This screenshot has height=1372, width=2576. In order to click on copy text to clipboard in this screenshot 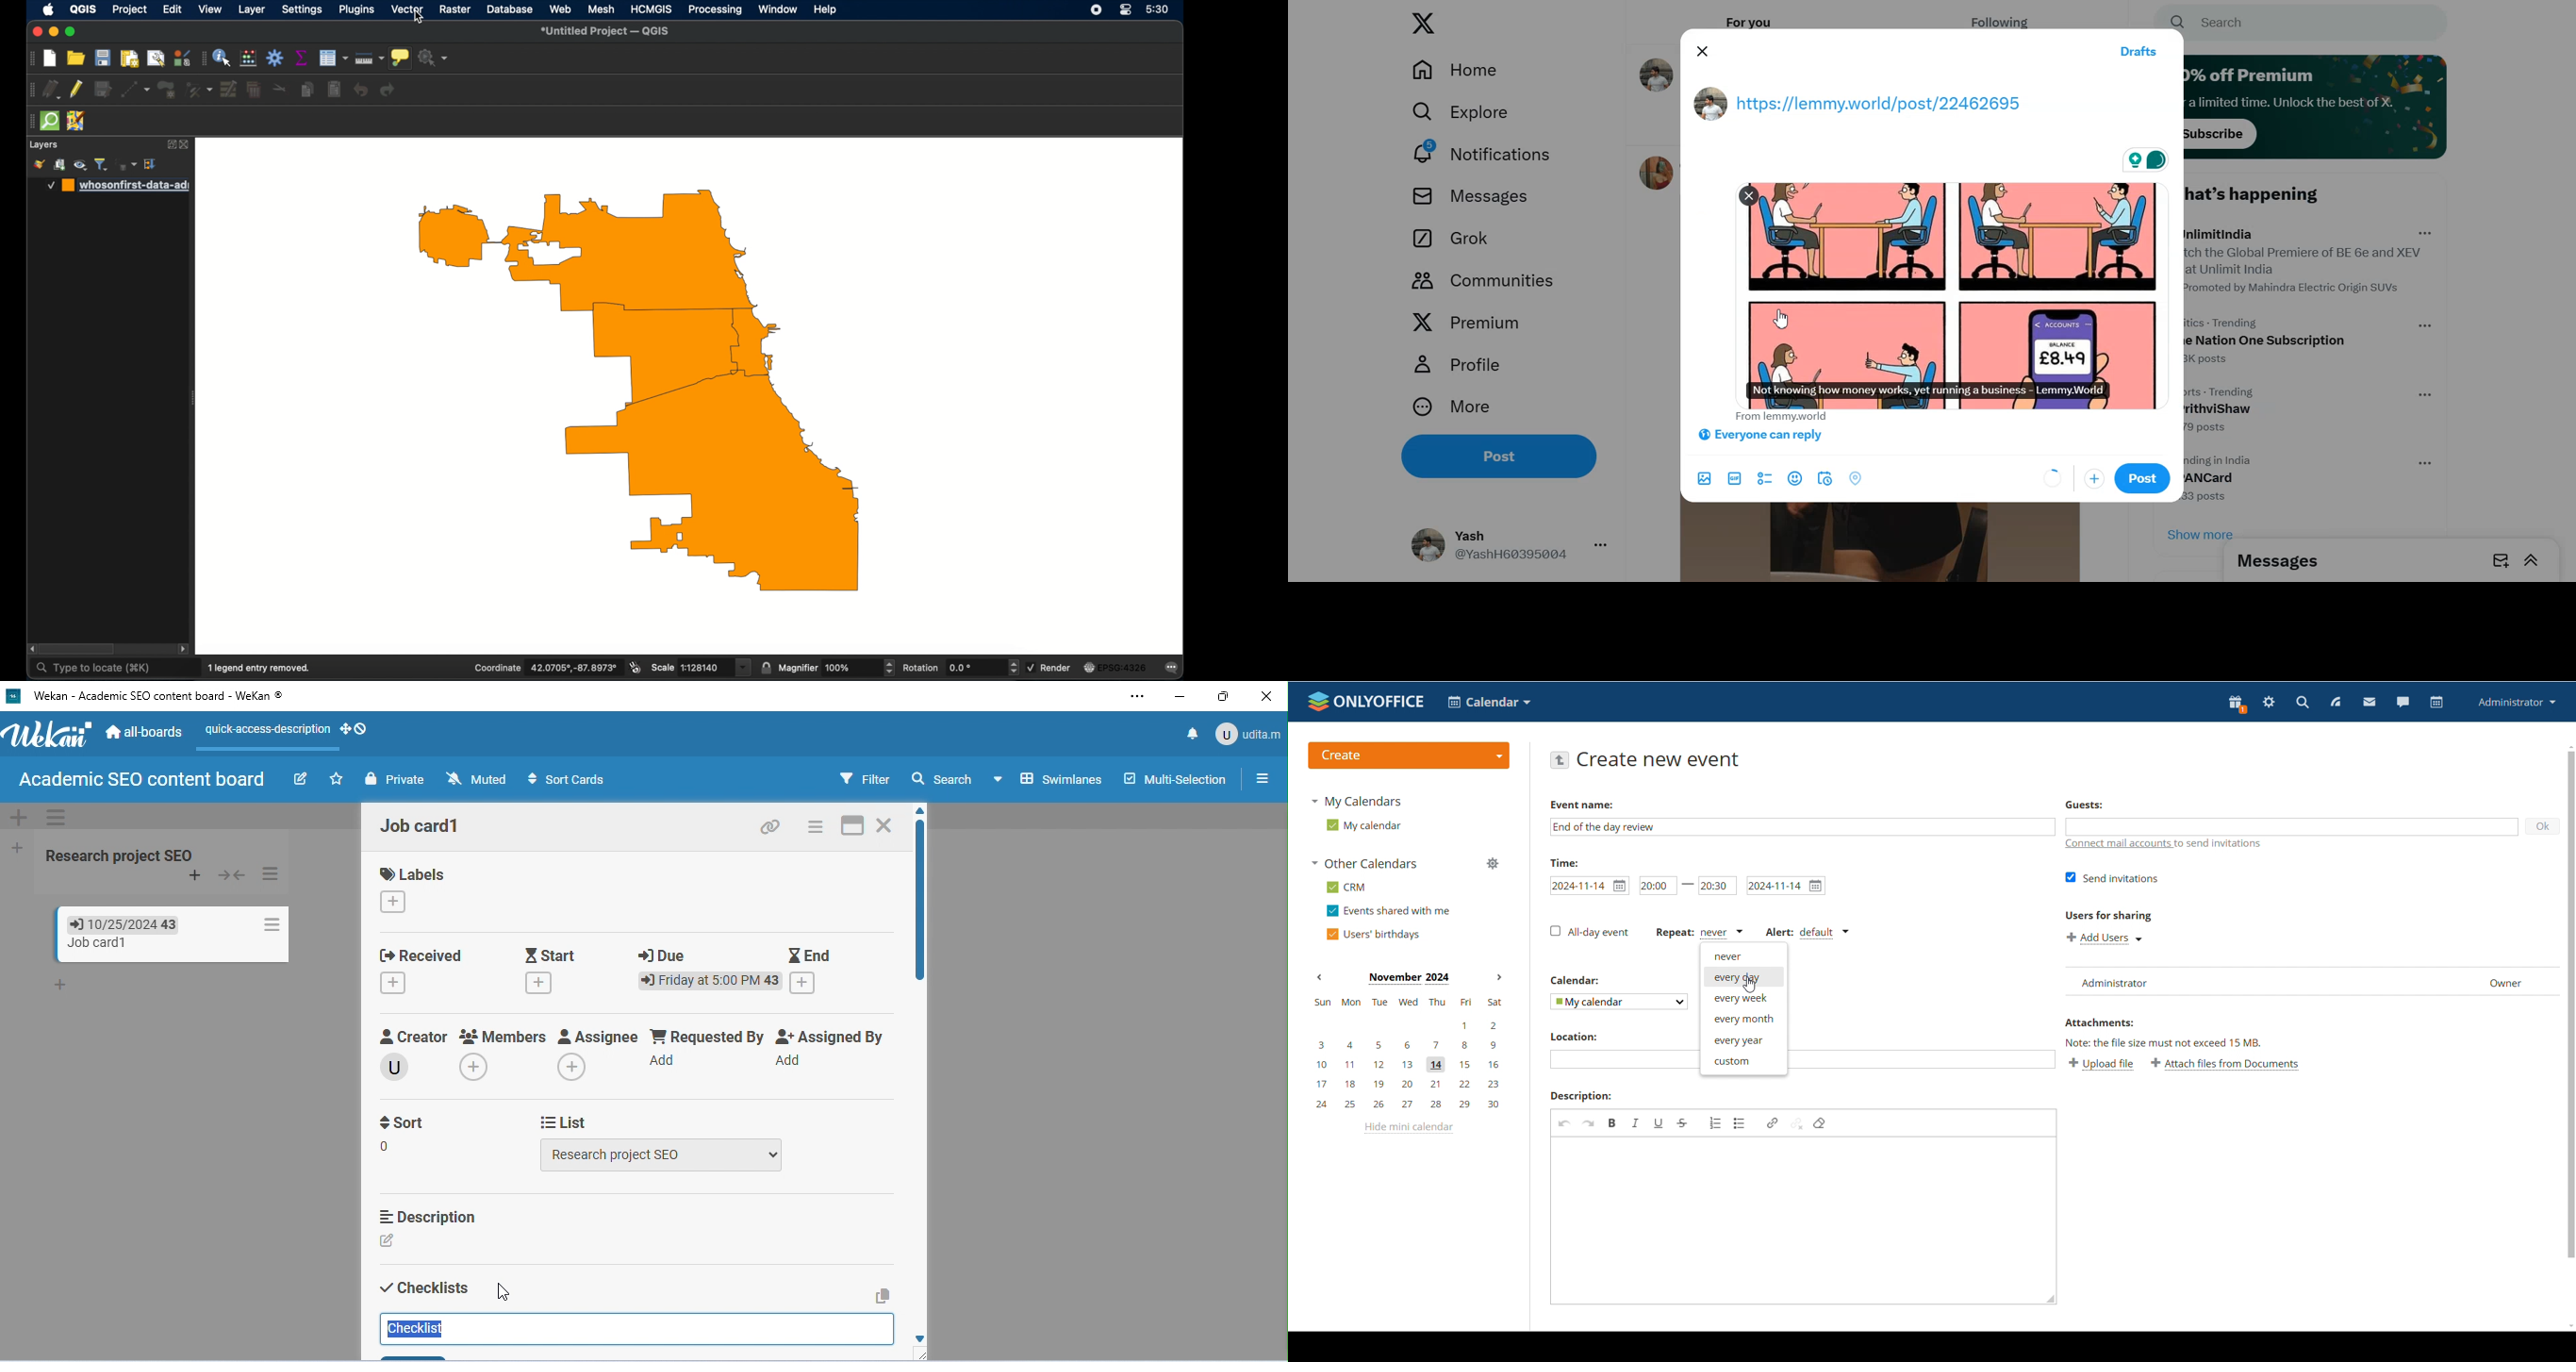, I will do `click(883, 1295)`.